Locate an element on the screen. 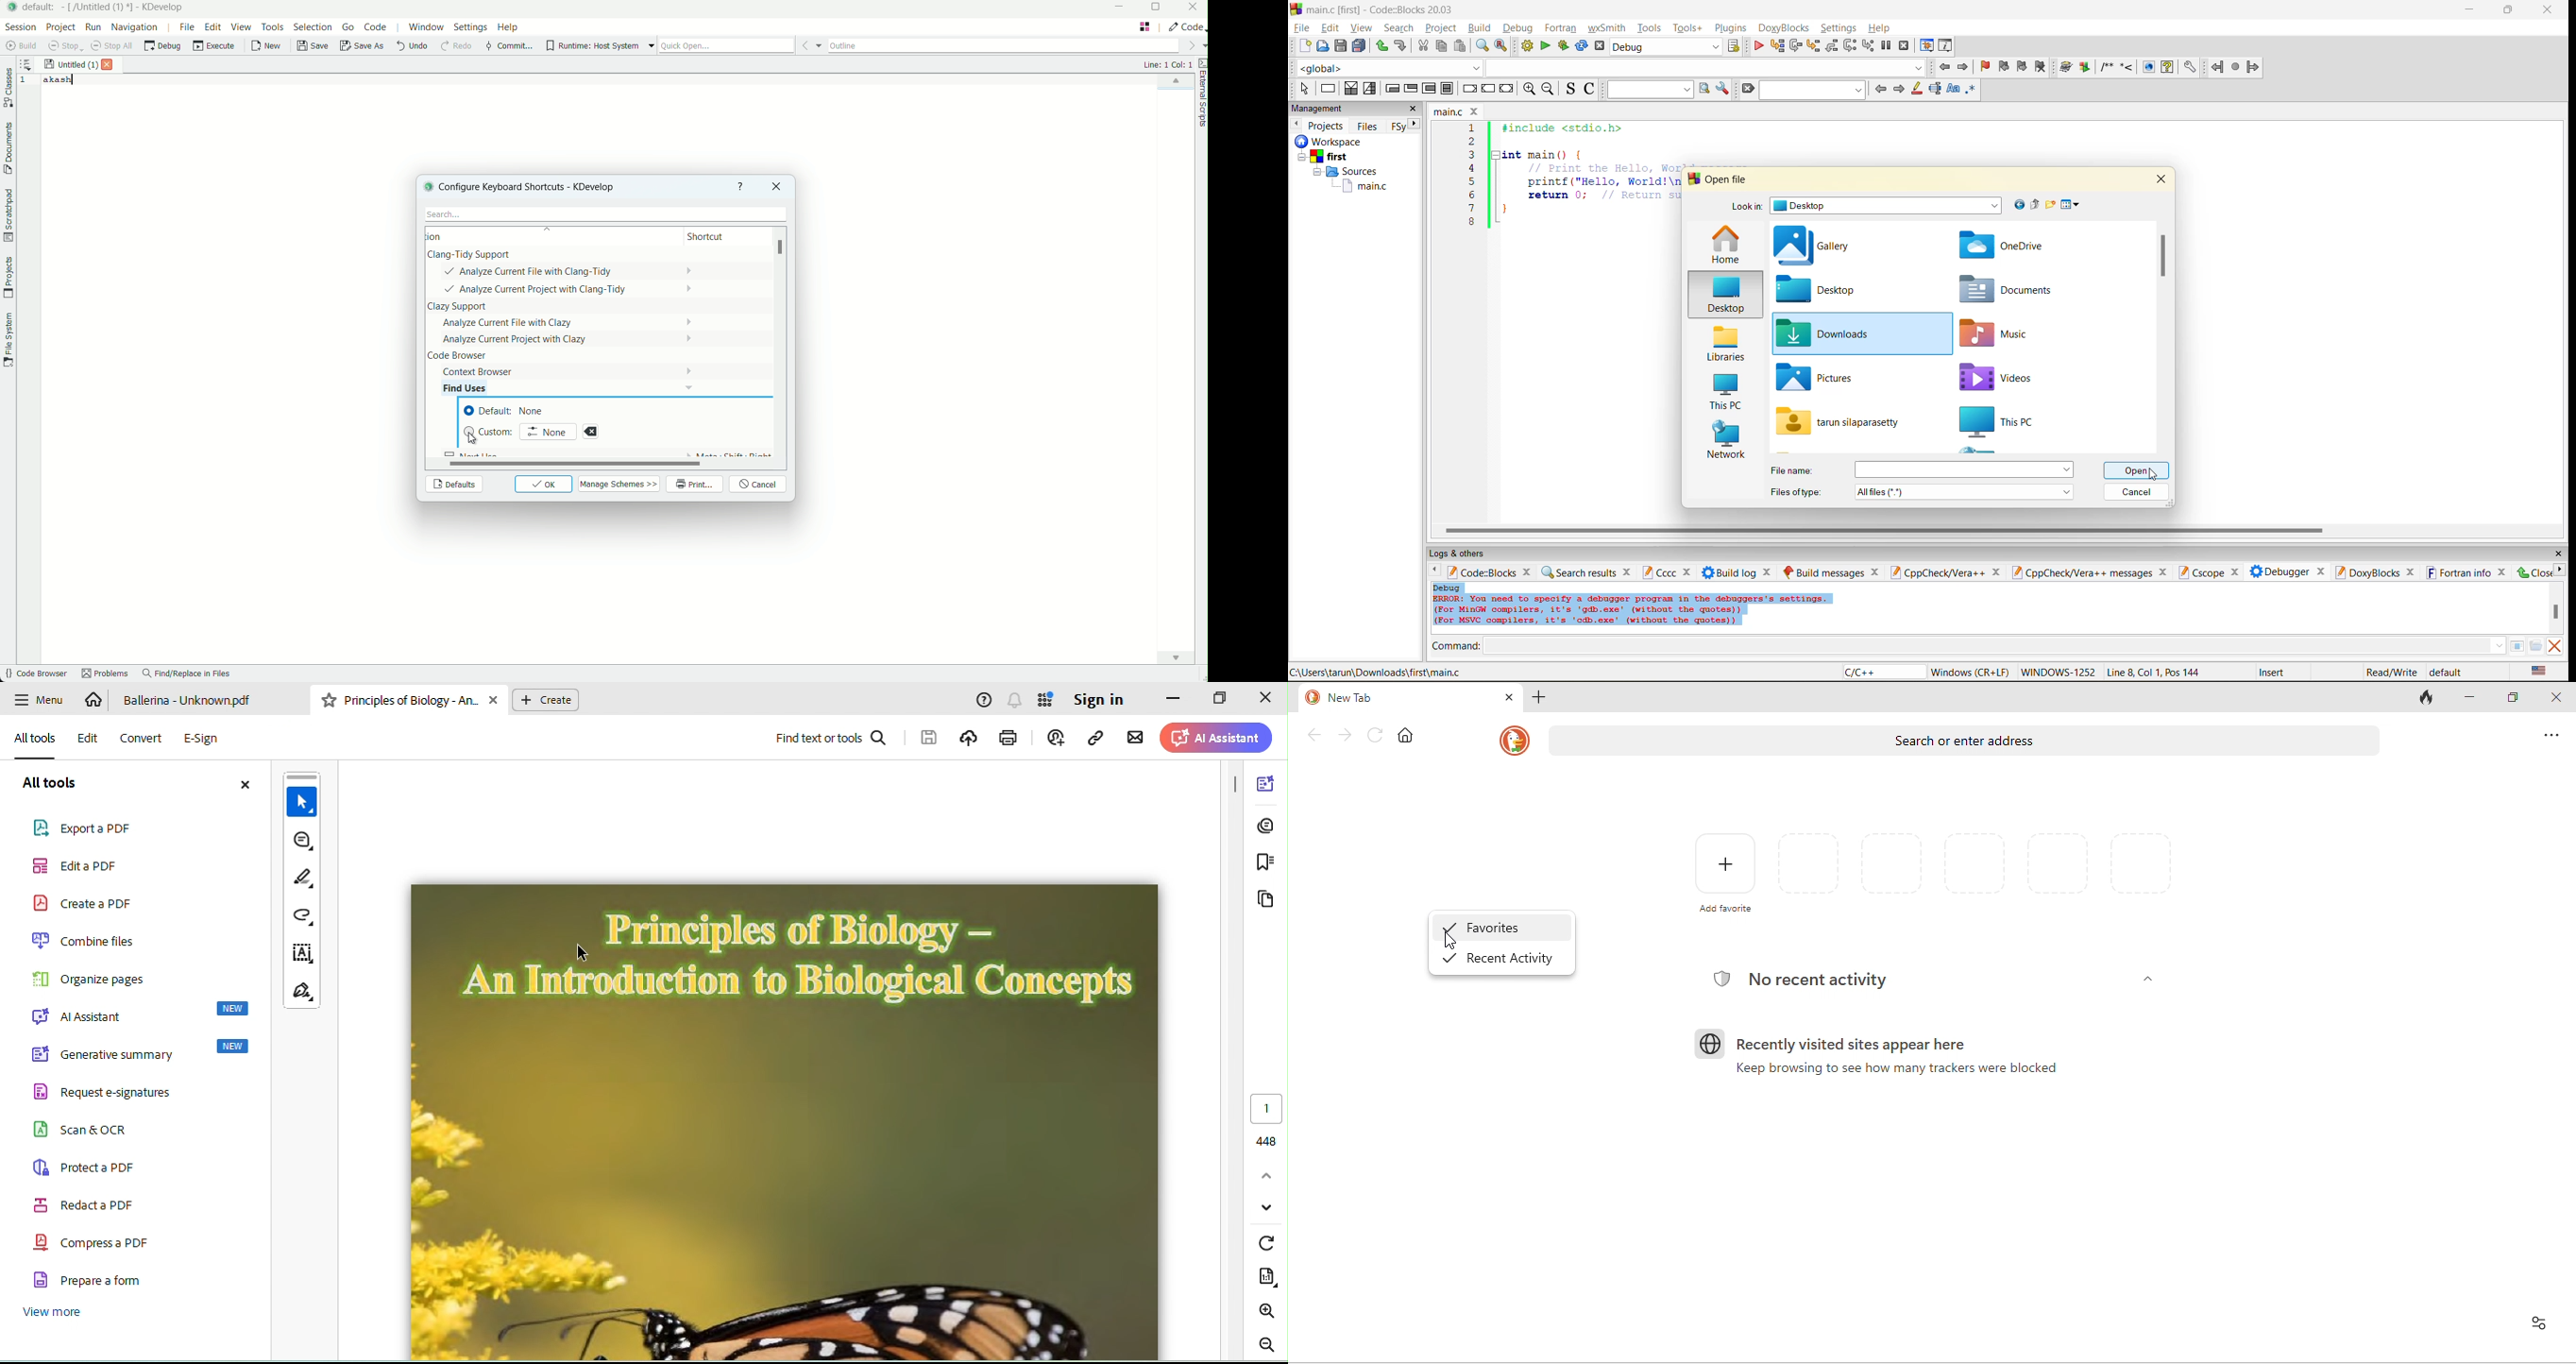  doxyblocks is located at coordinates (2367, 572).